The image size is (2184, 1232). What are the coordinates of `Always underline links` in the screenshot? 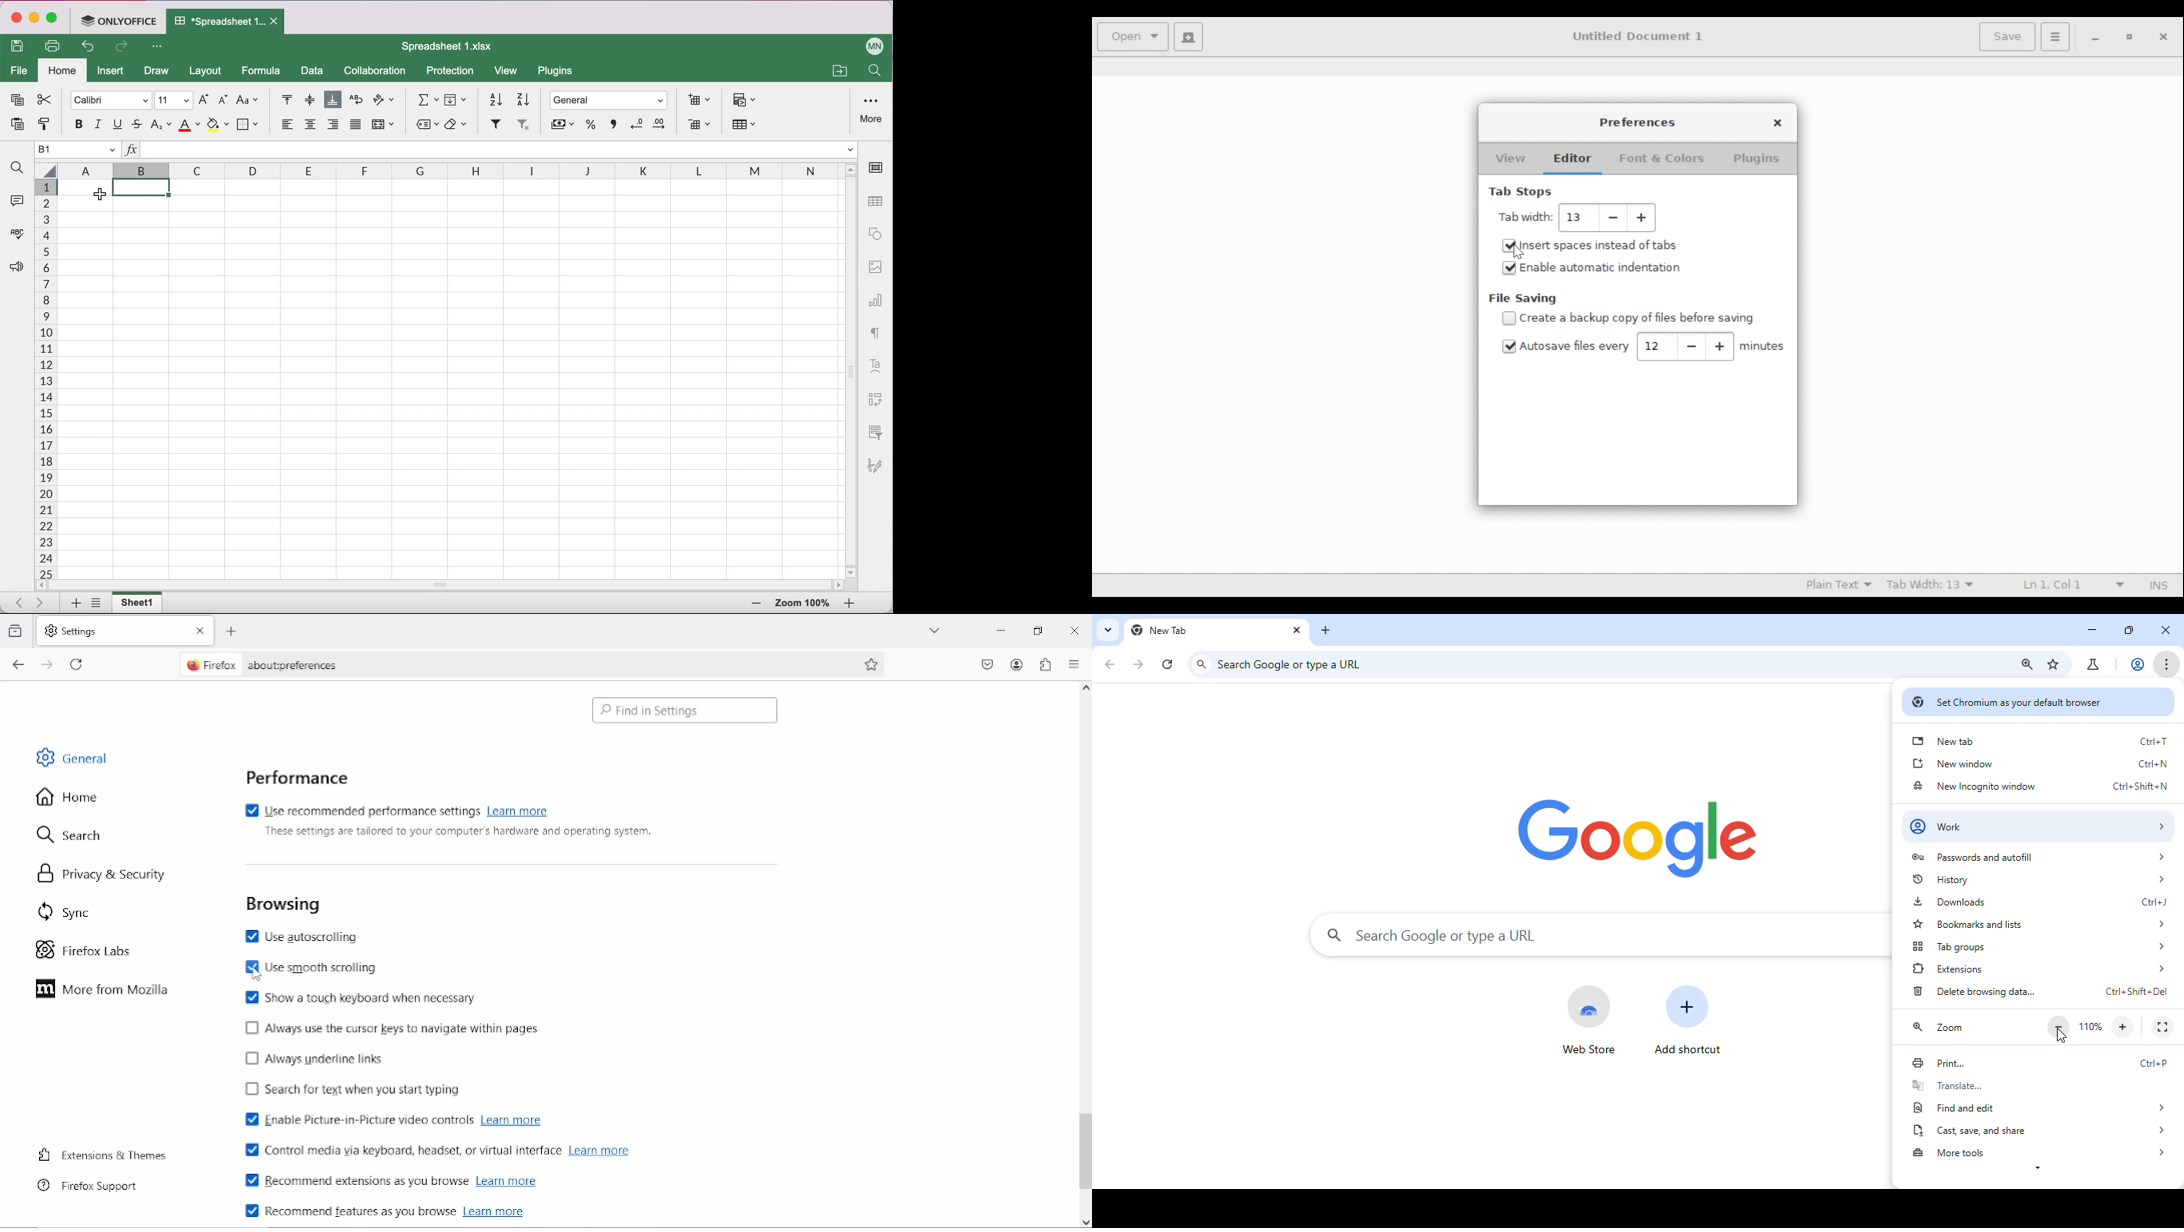 It's located at (317, 1057).